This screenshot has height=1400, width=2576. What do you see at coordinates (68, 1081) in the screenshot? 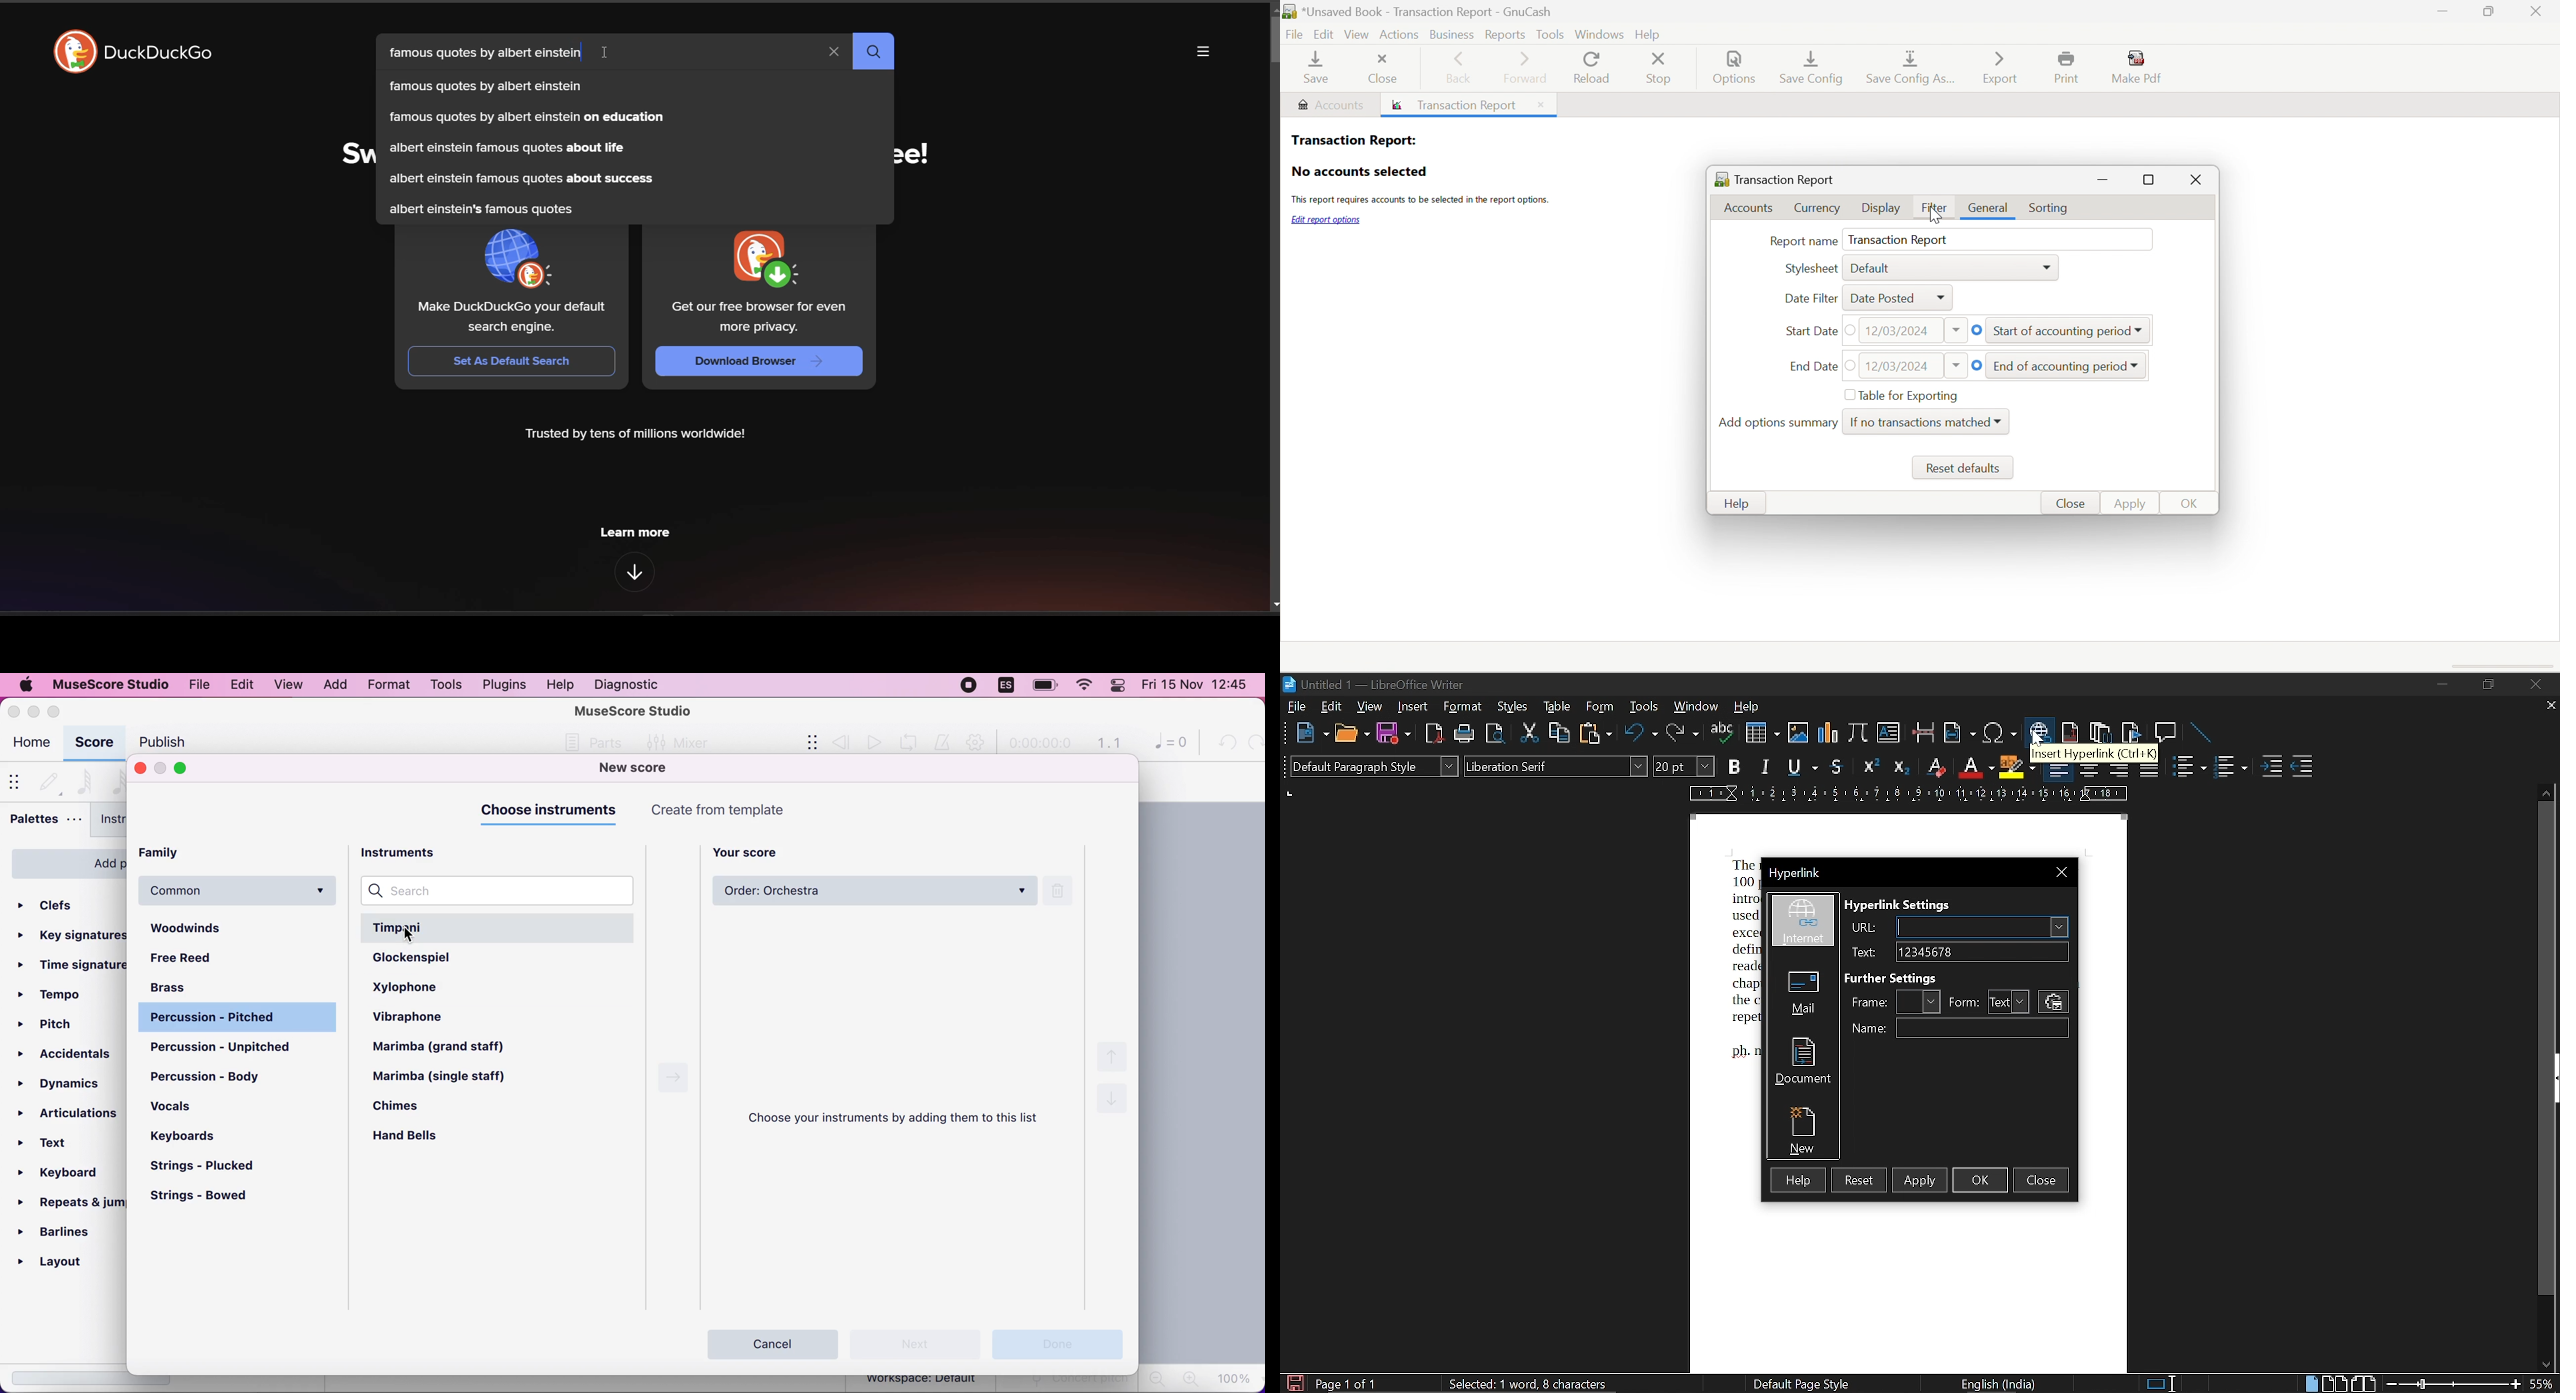
I see `dynamics` at bounding box center [68, 1081].